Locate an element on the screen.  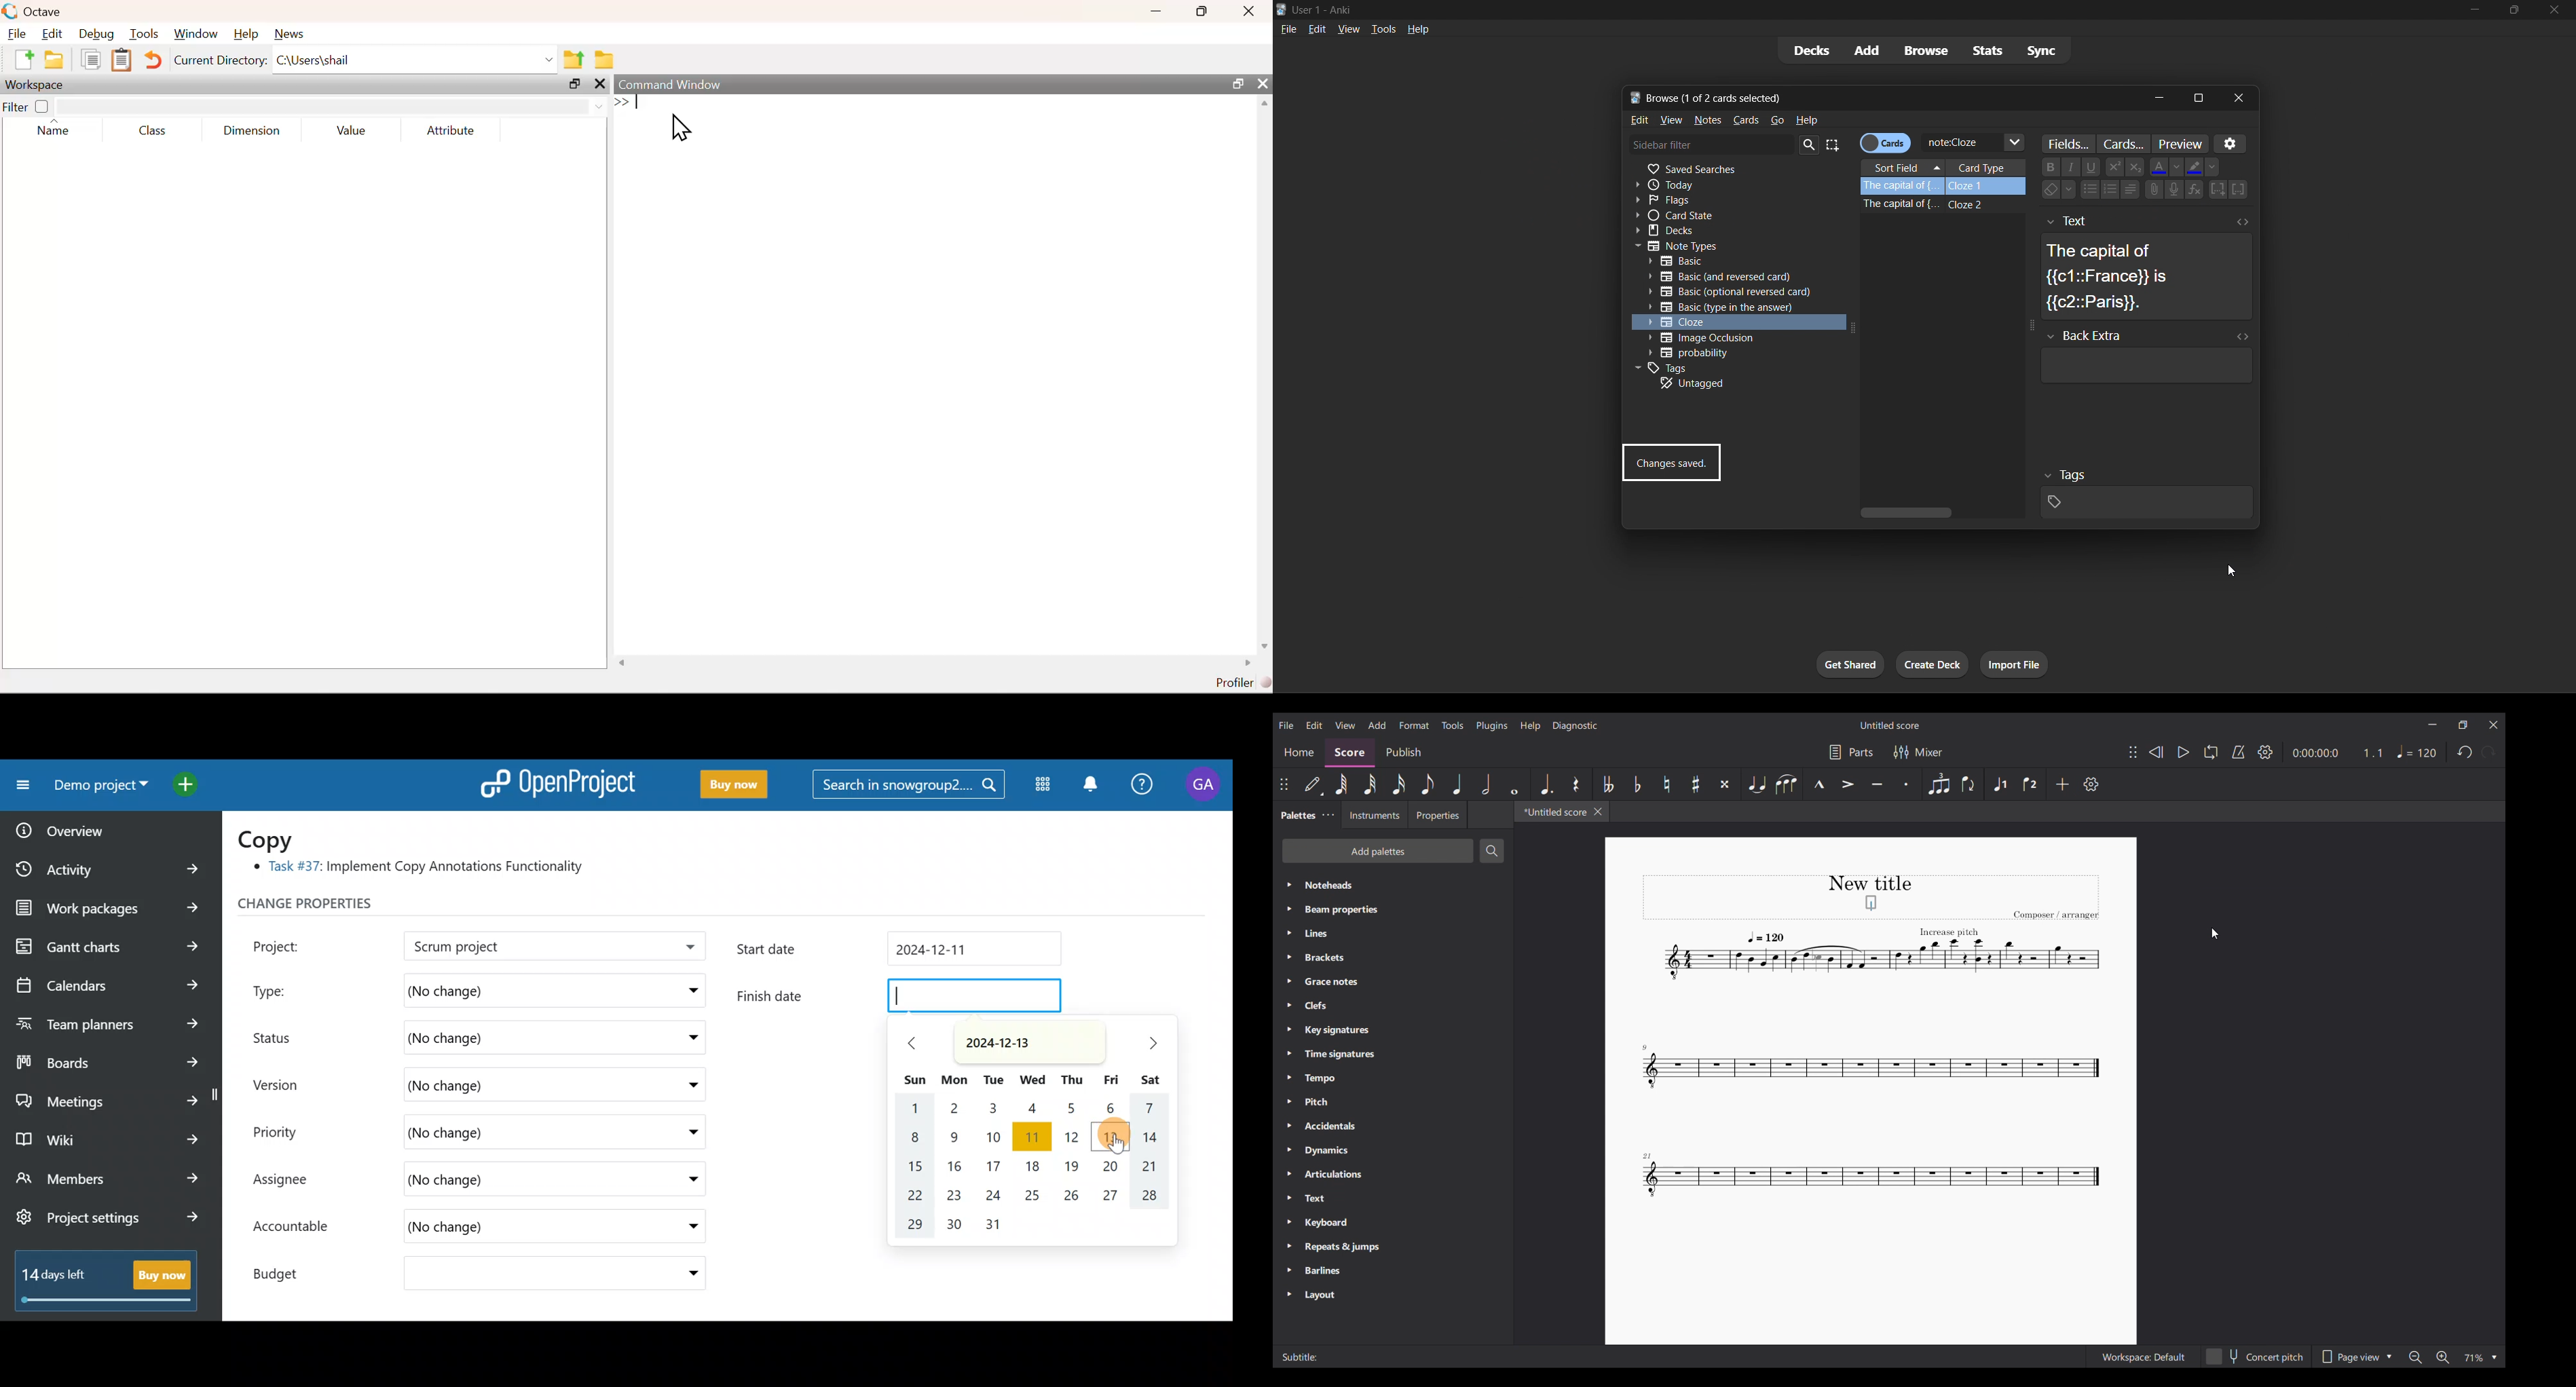
Key signatures is located at coordinates (1393, 1031).